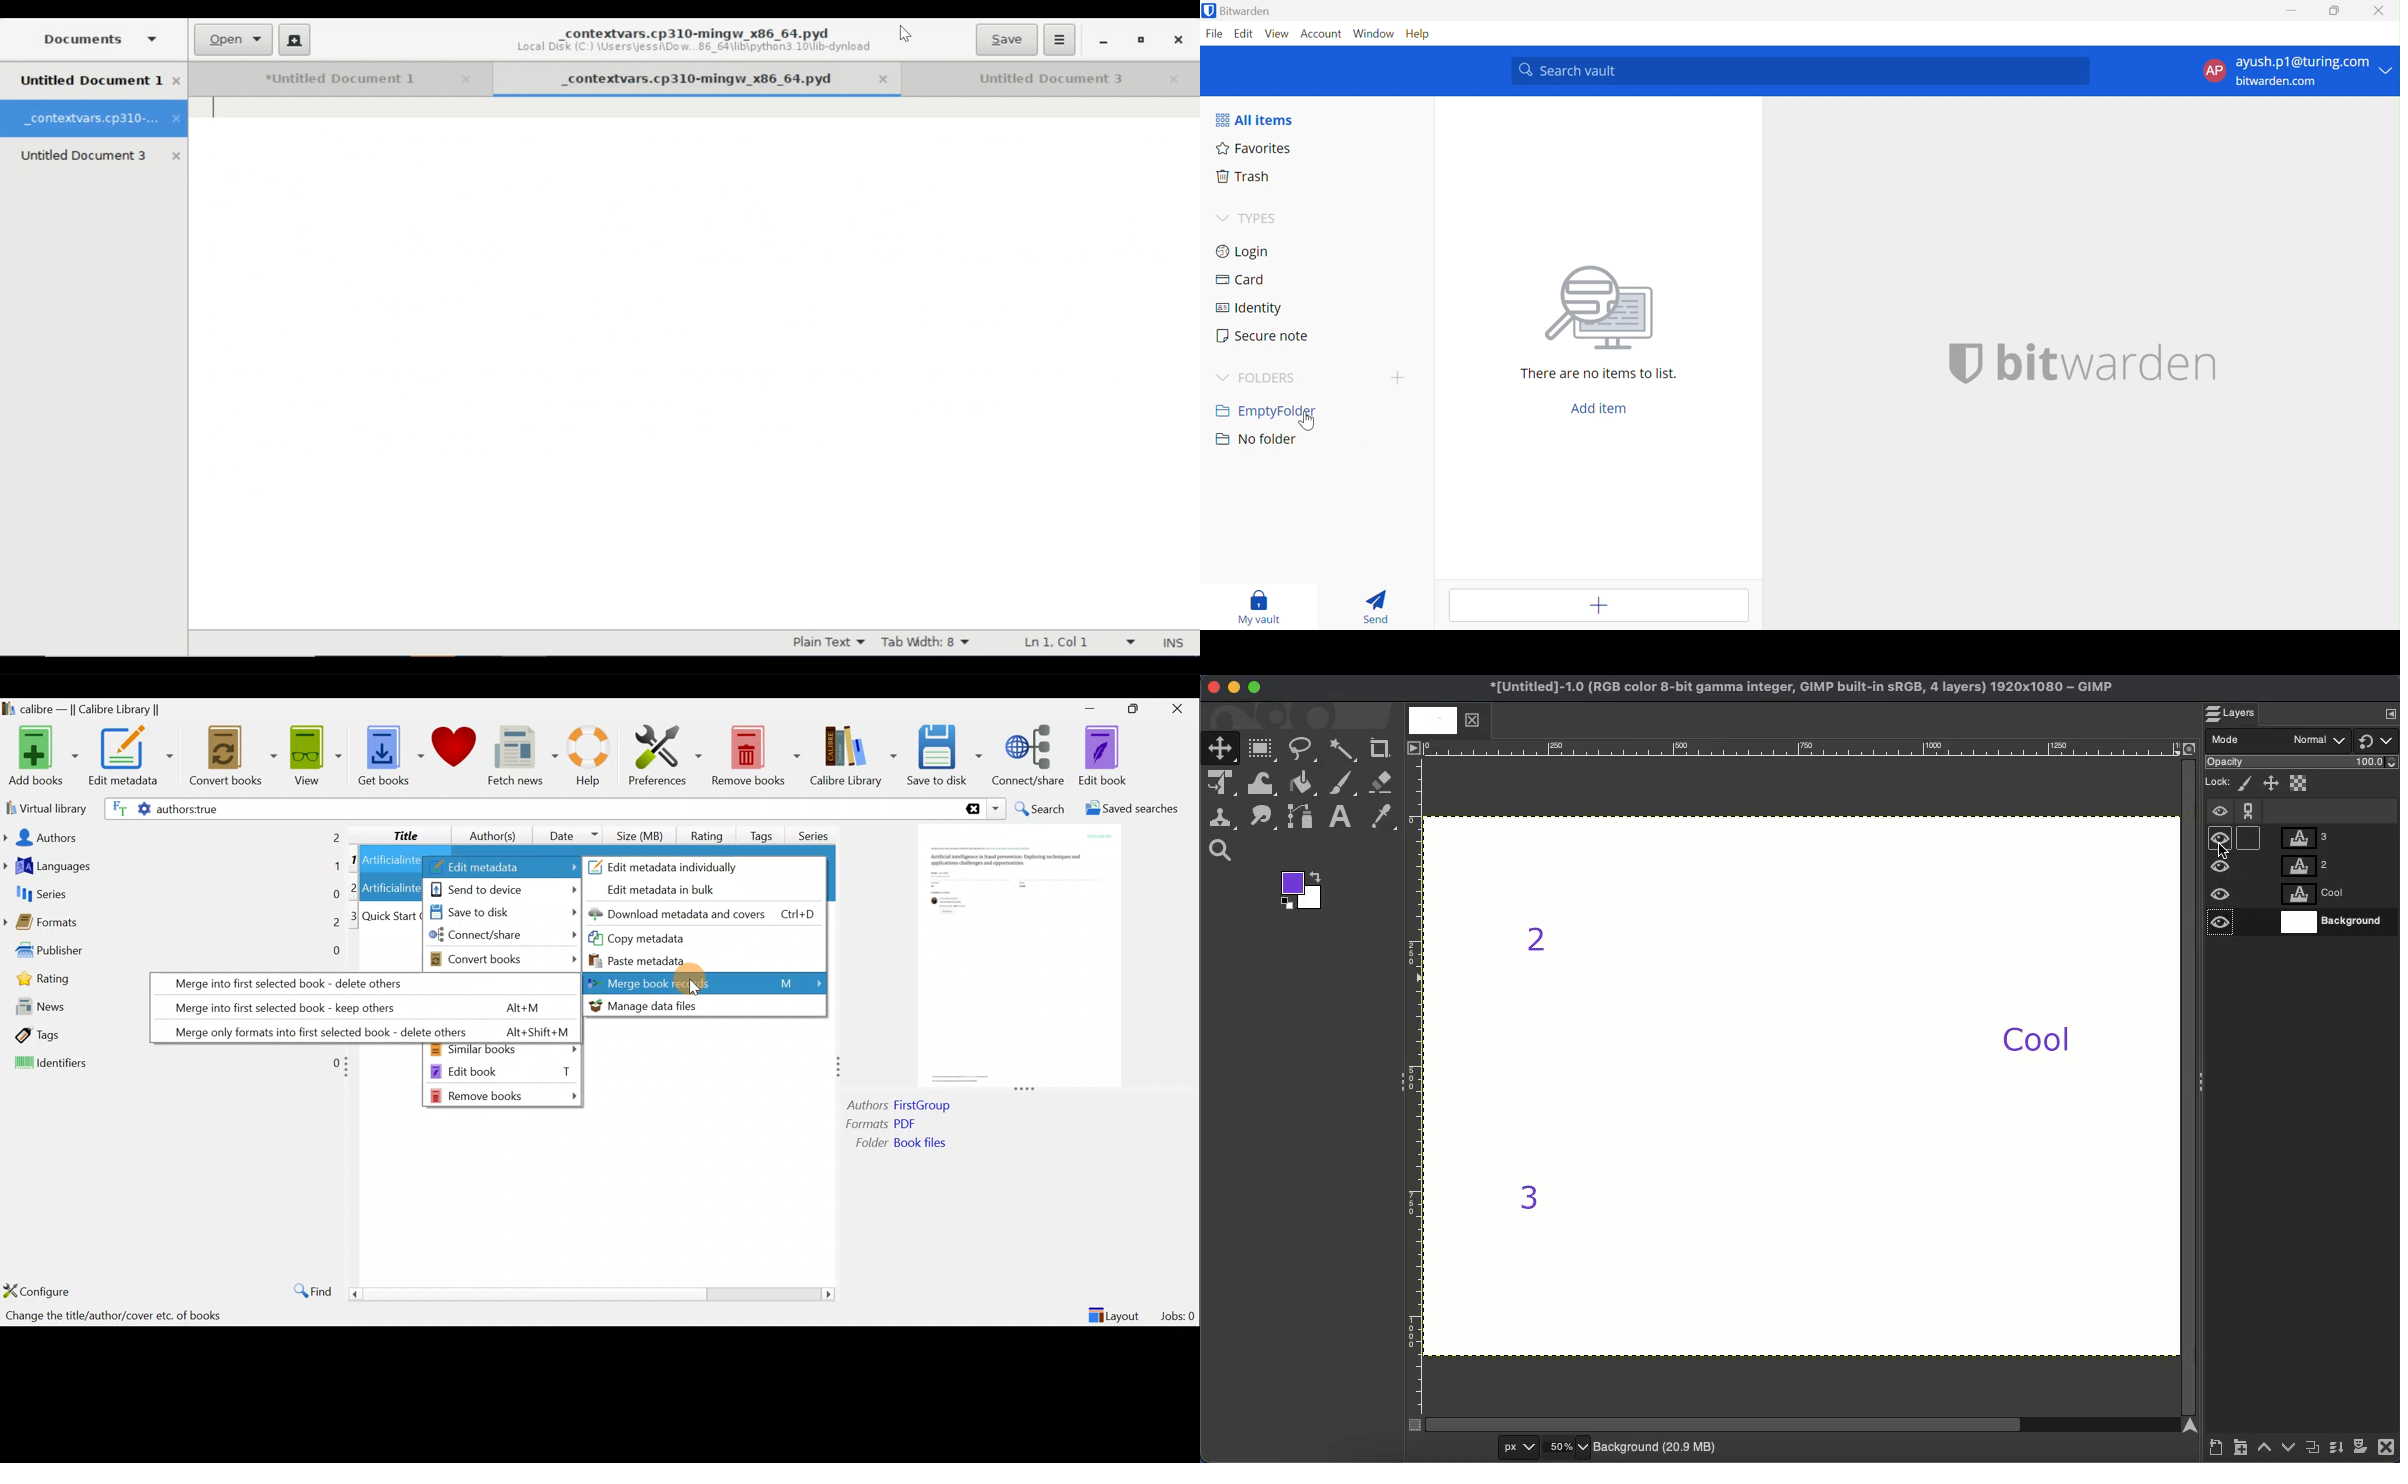 Image resolution: width=2408 pixels, height=1484 pixels. Describe the element at coordinates (1343, 784) in the screenshot. I see `Brush` at that location.